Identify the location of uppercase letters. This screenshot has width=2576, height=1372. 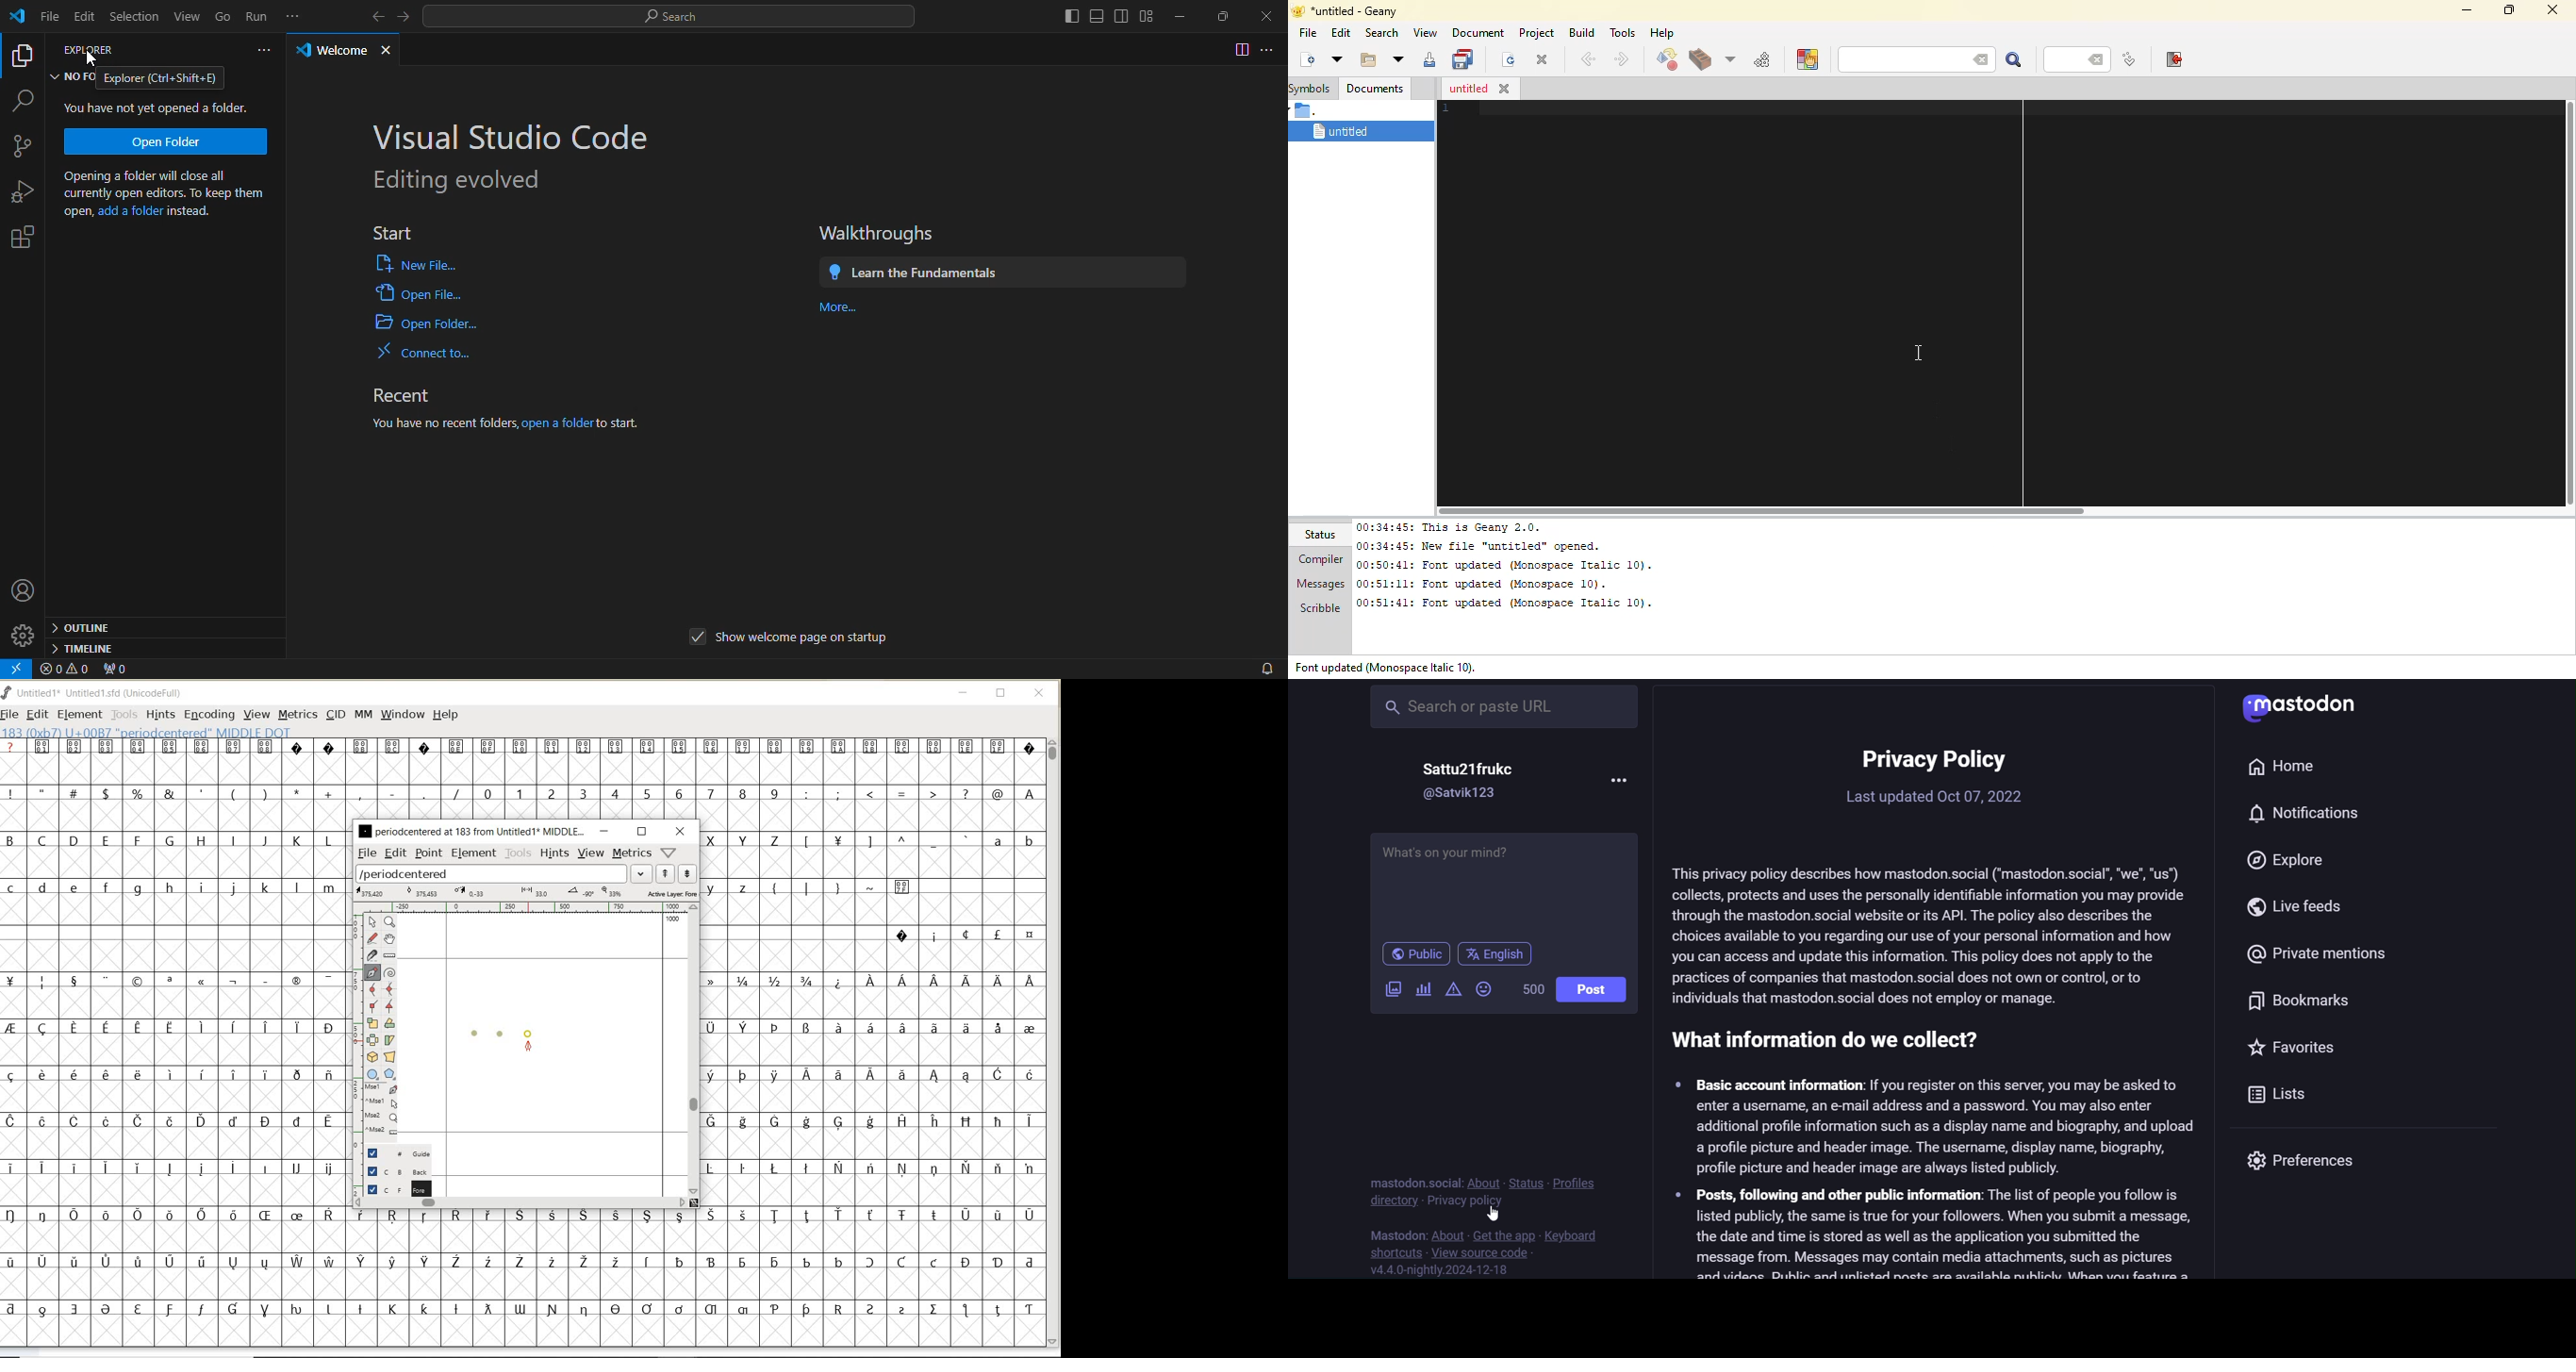
(171, 840).